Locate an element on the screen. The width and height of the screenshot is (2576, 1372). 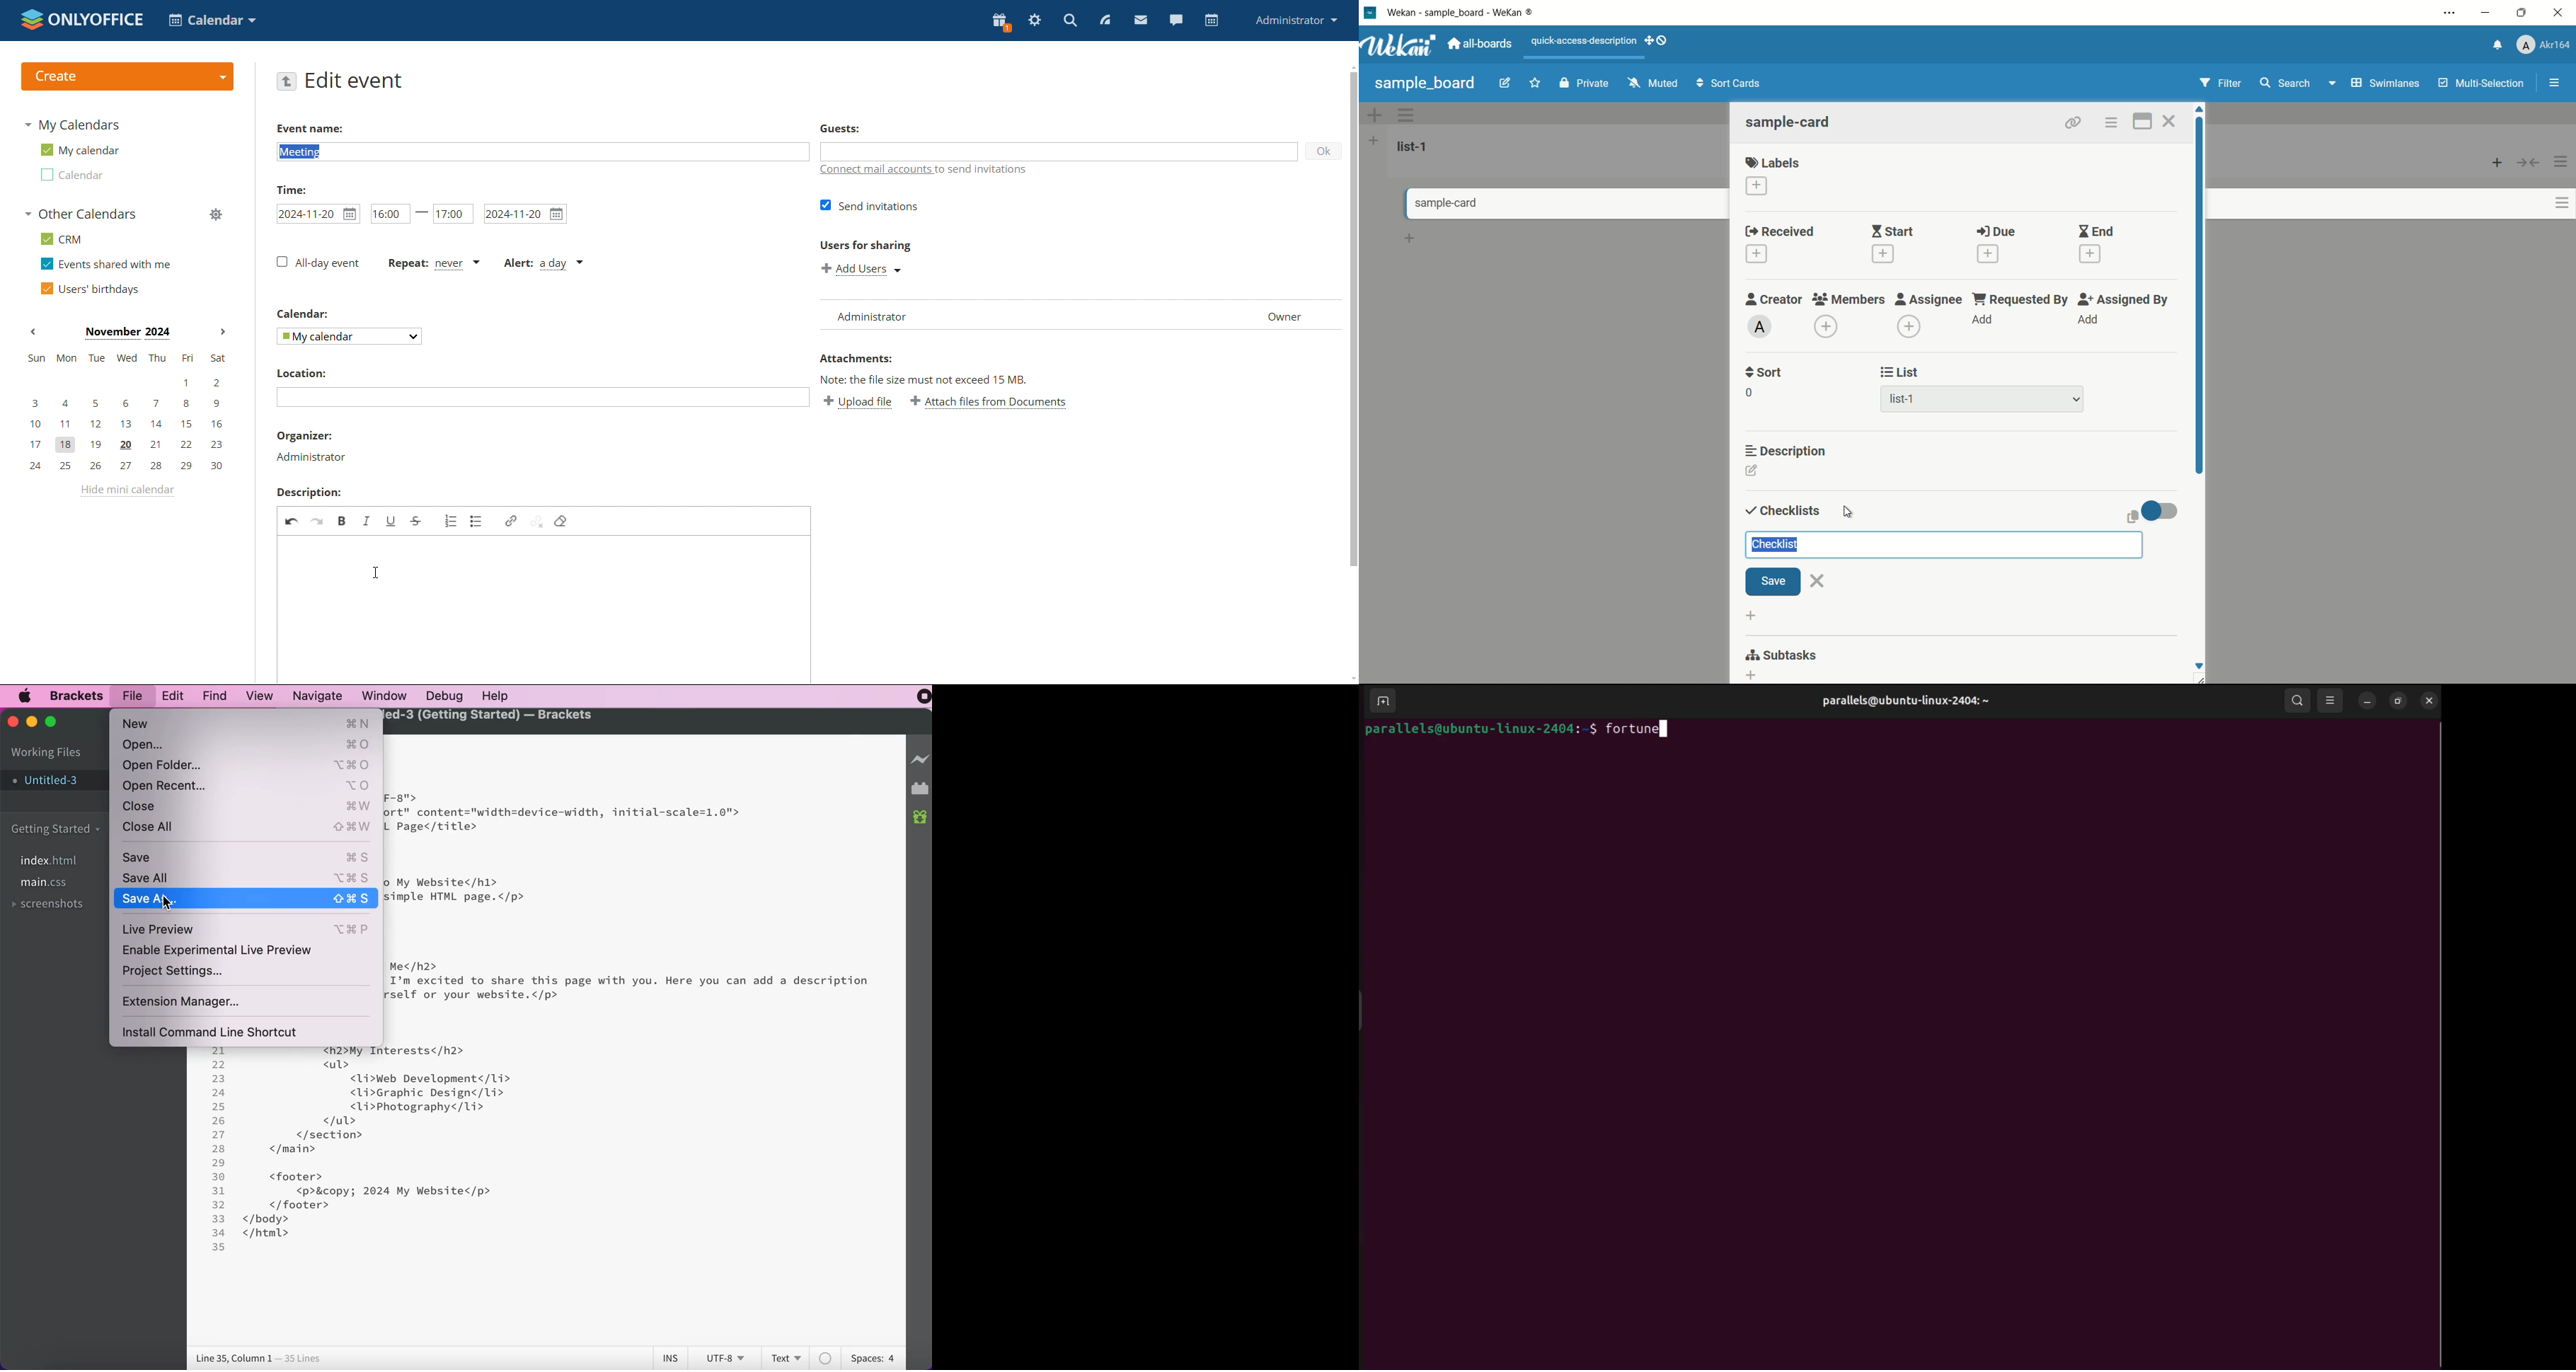
private is located at coordinates (1585, 84).